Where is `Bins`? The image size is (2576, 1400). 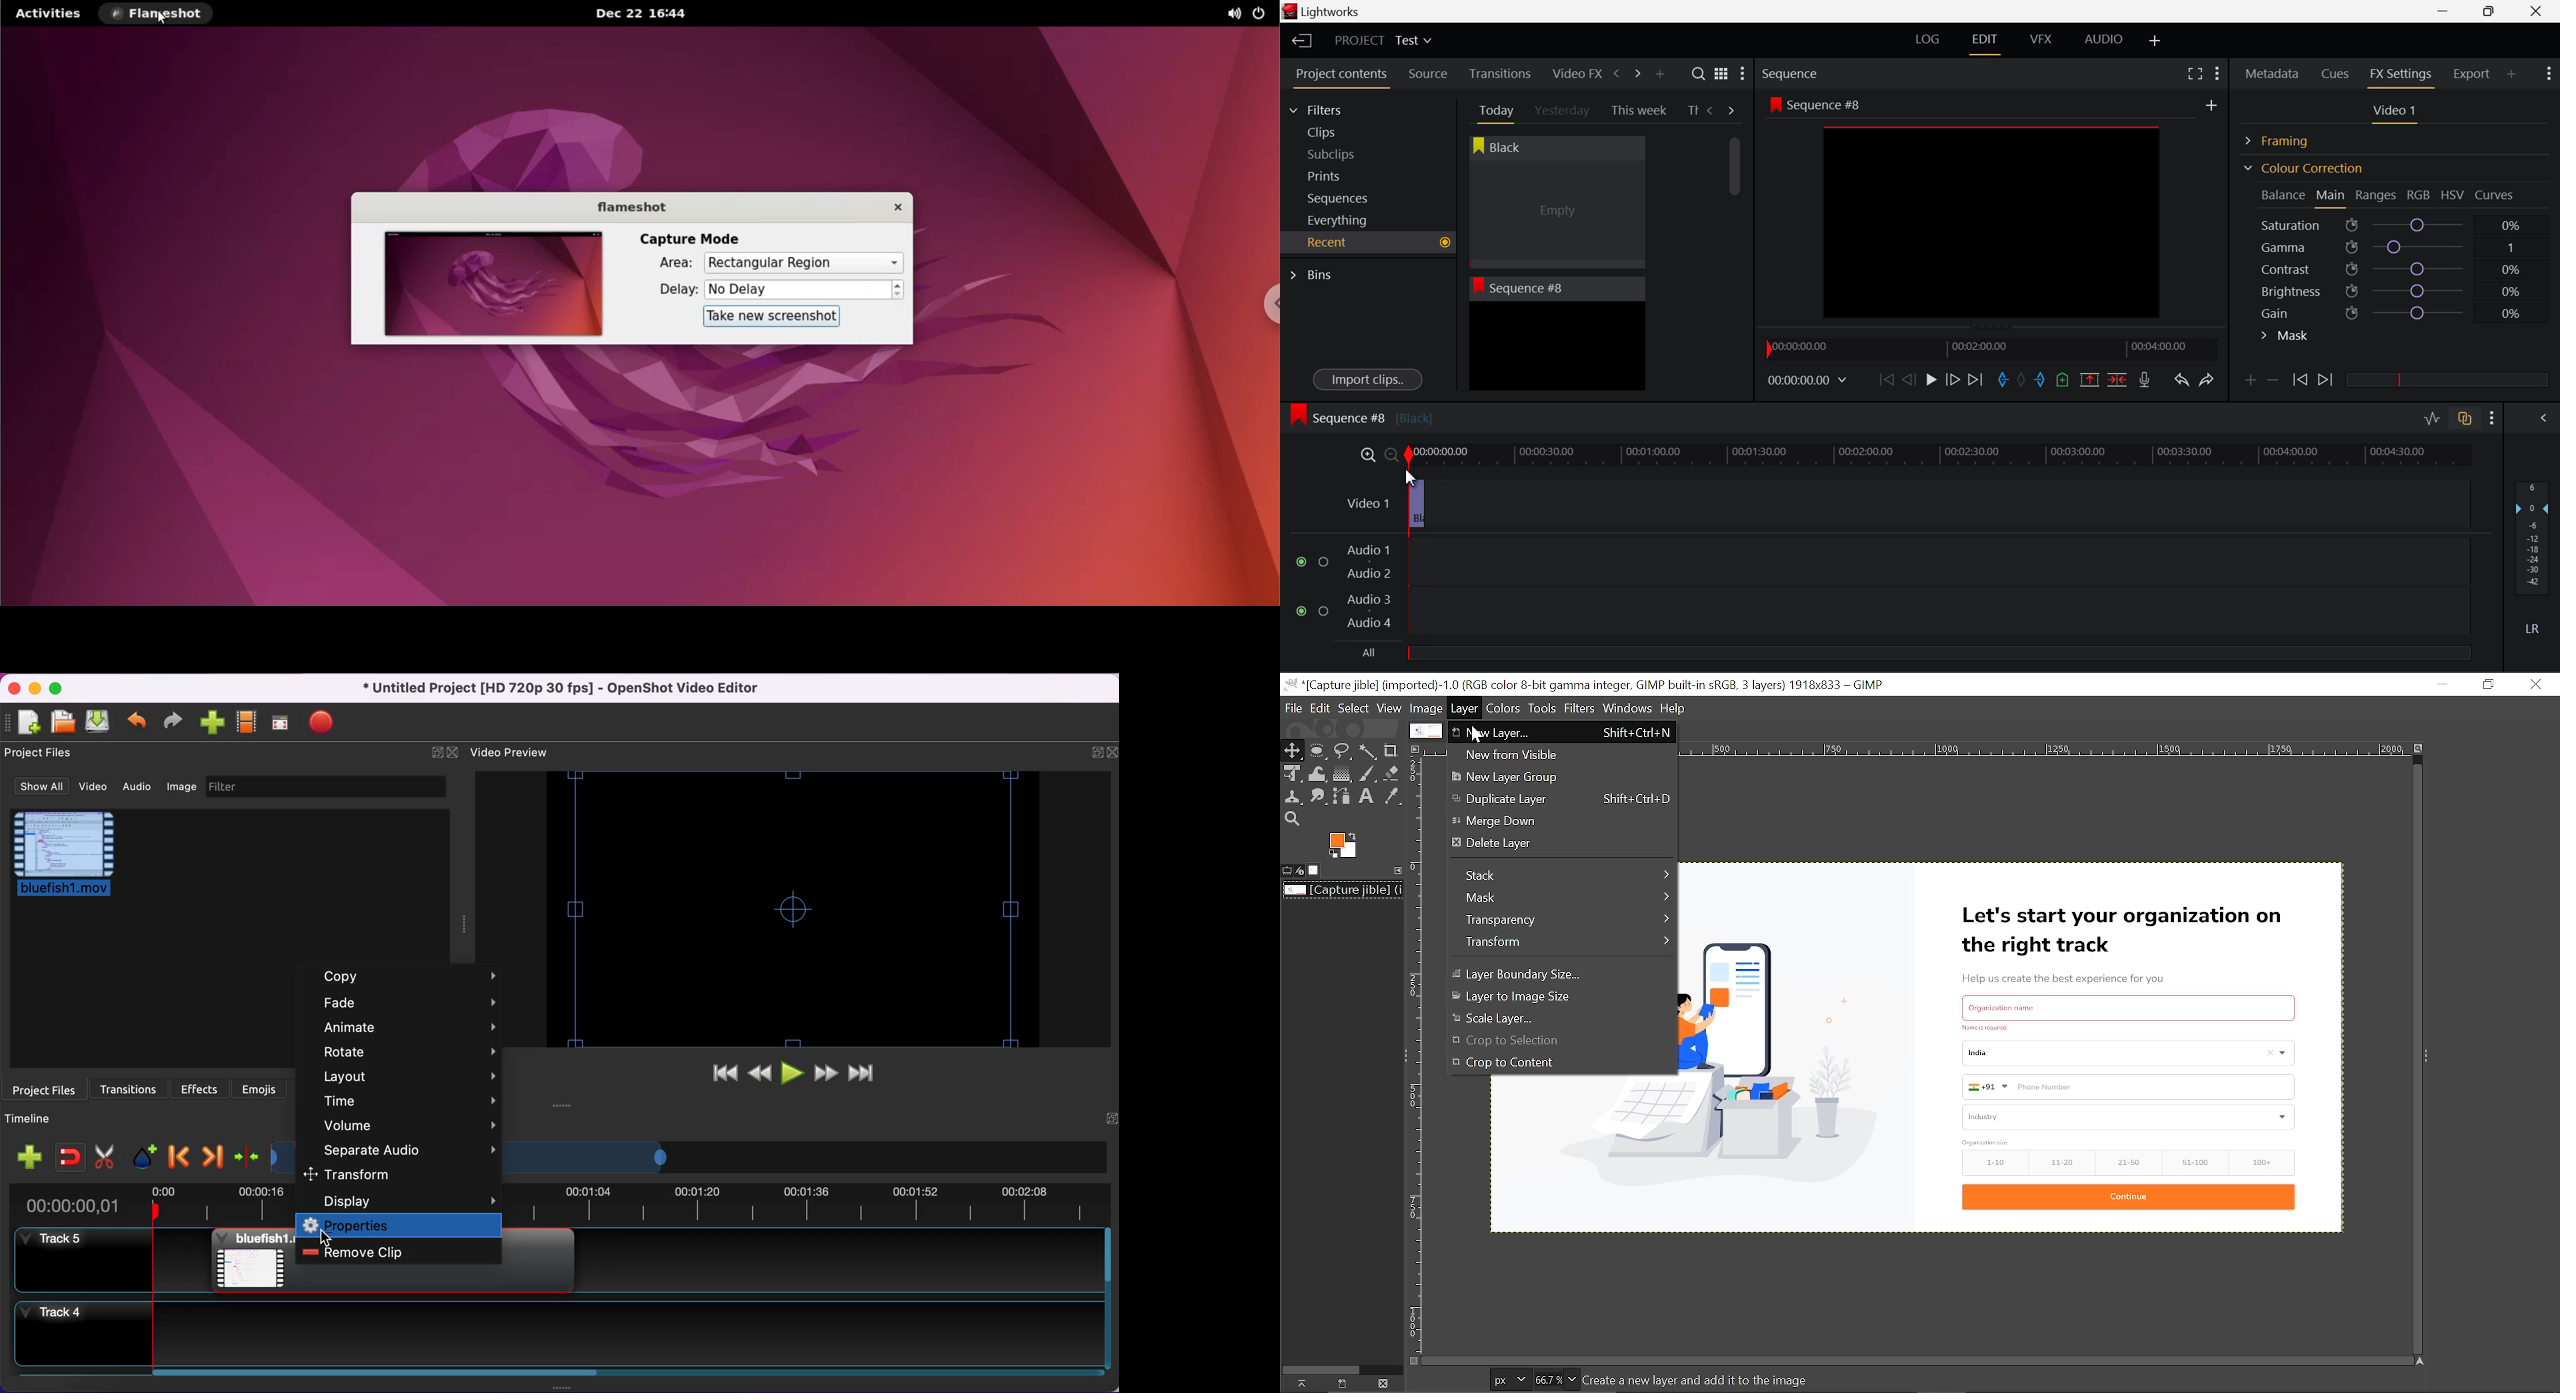 Bins is located at coordinates (1315, 273).